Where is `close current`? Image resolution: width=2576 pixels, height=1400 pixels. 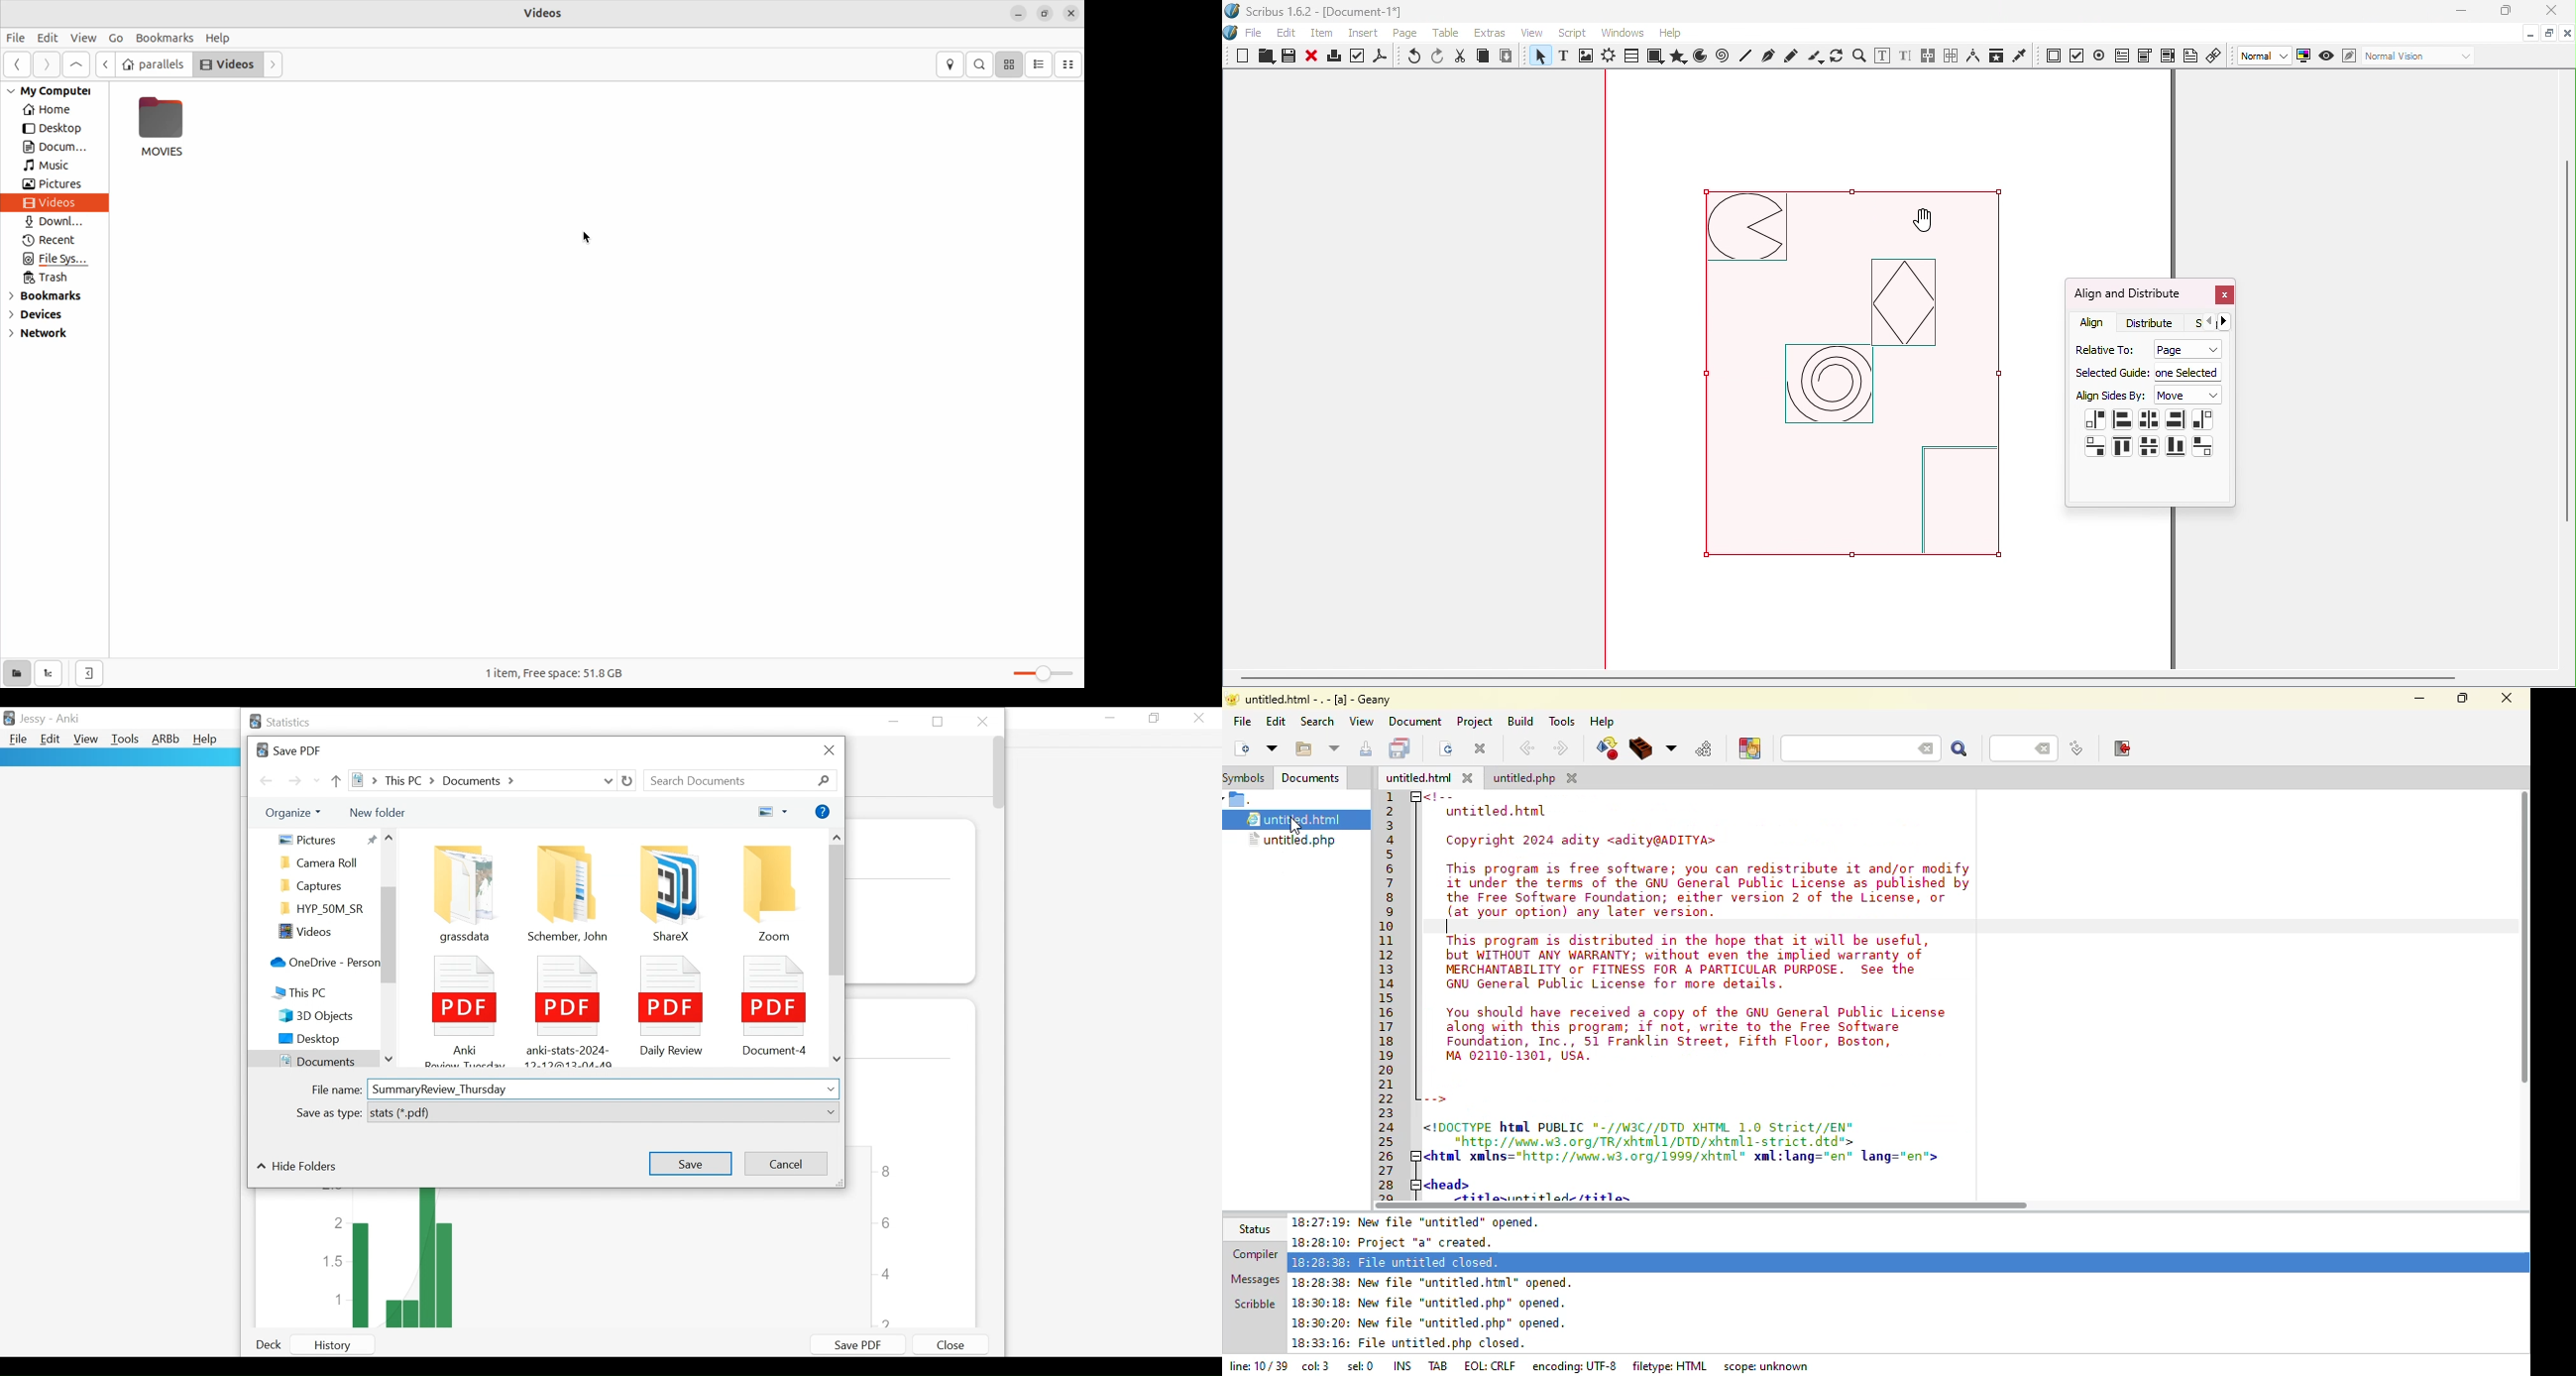 close current is located at coordinates (1480, 748).